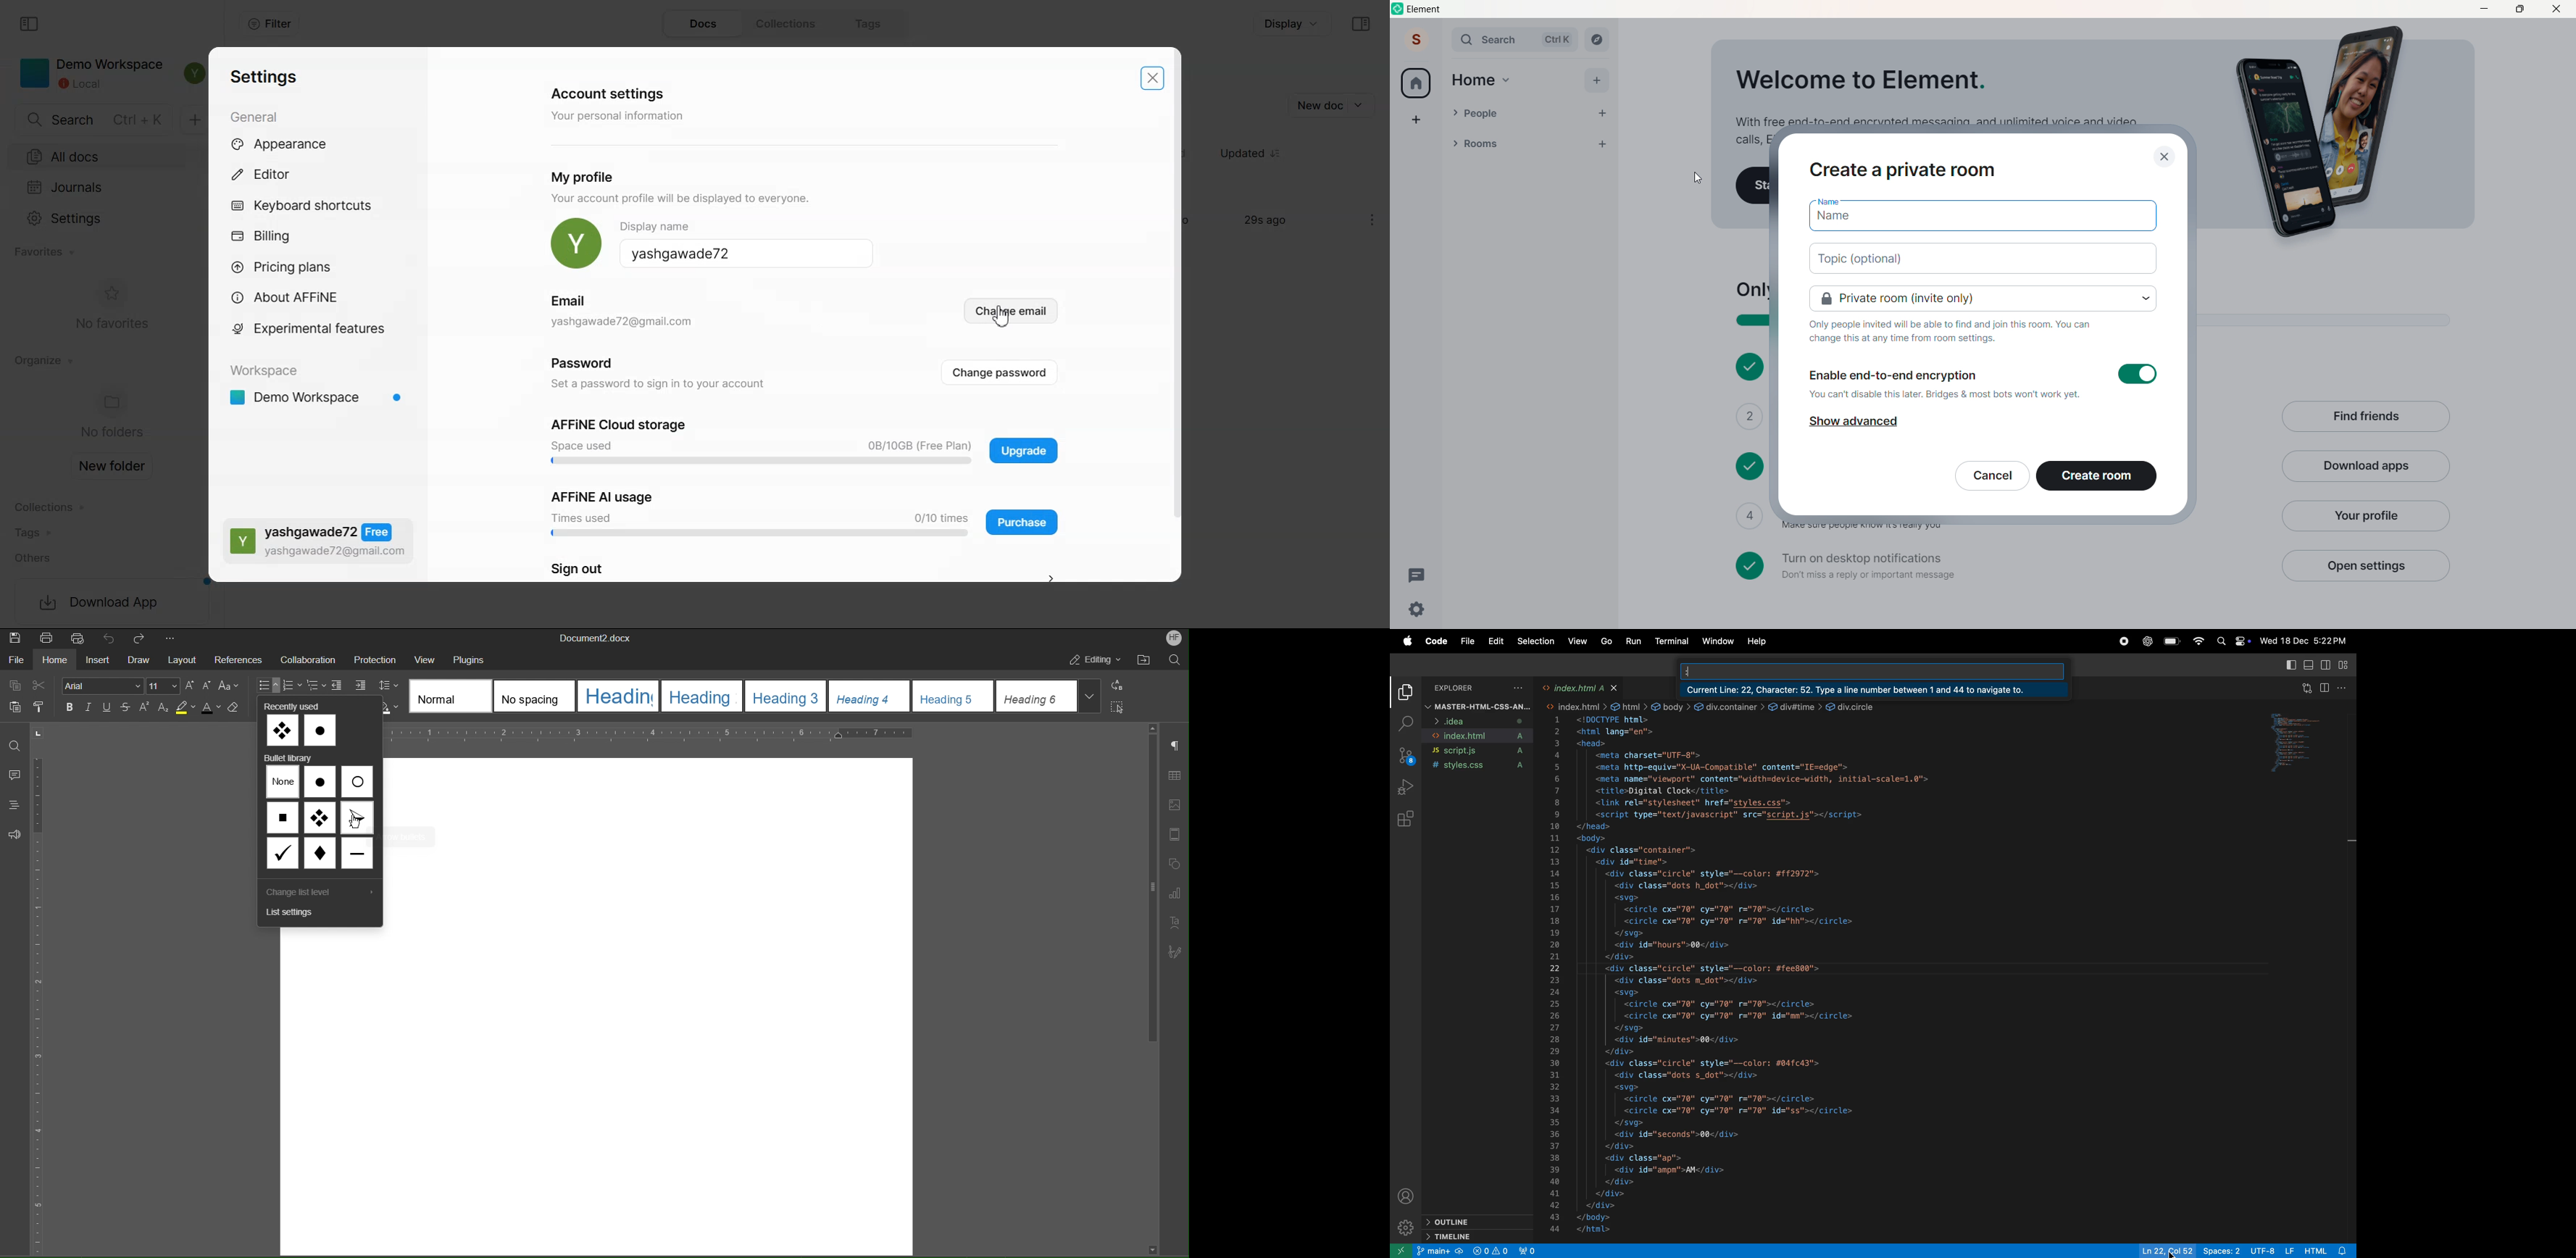  I want to click on Create a Space, so click(1416, 119).